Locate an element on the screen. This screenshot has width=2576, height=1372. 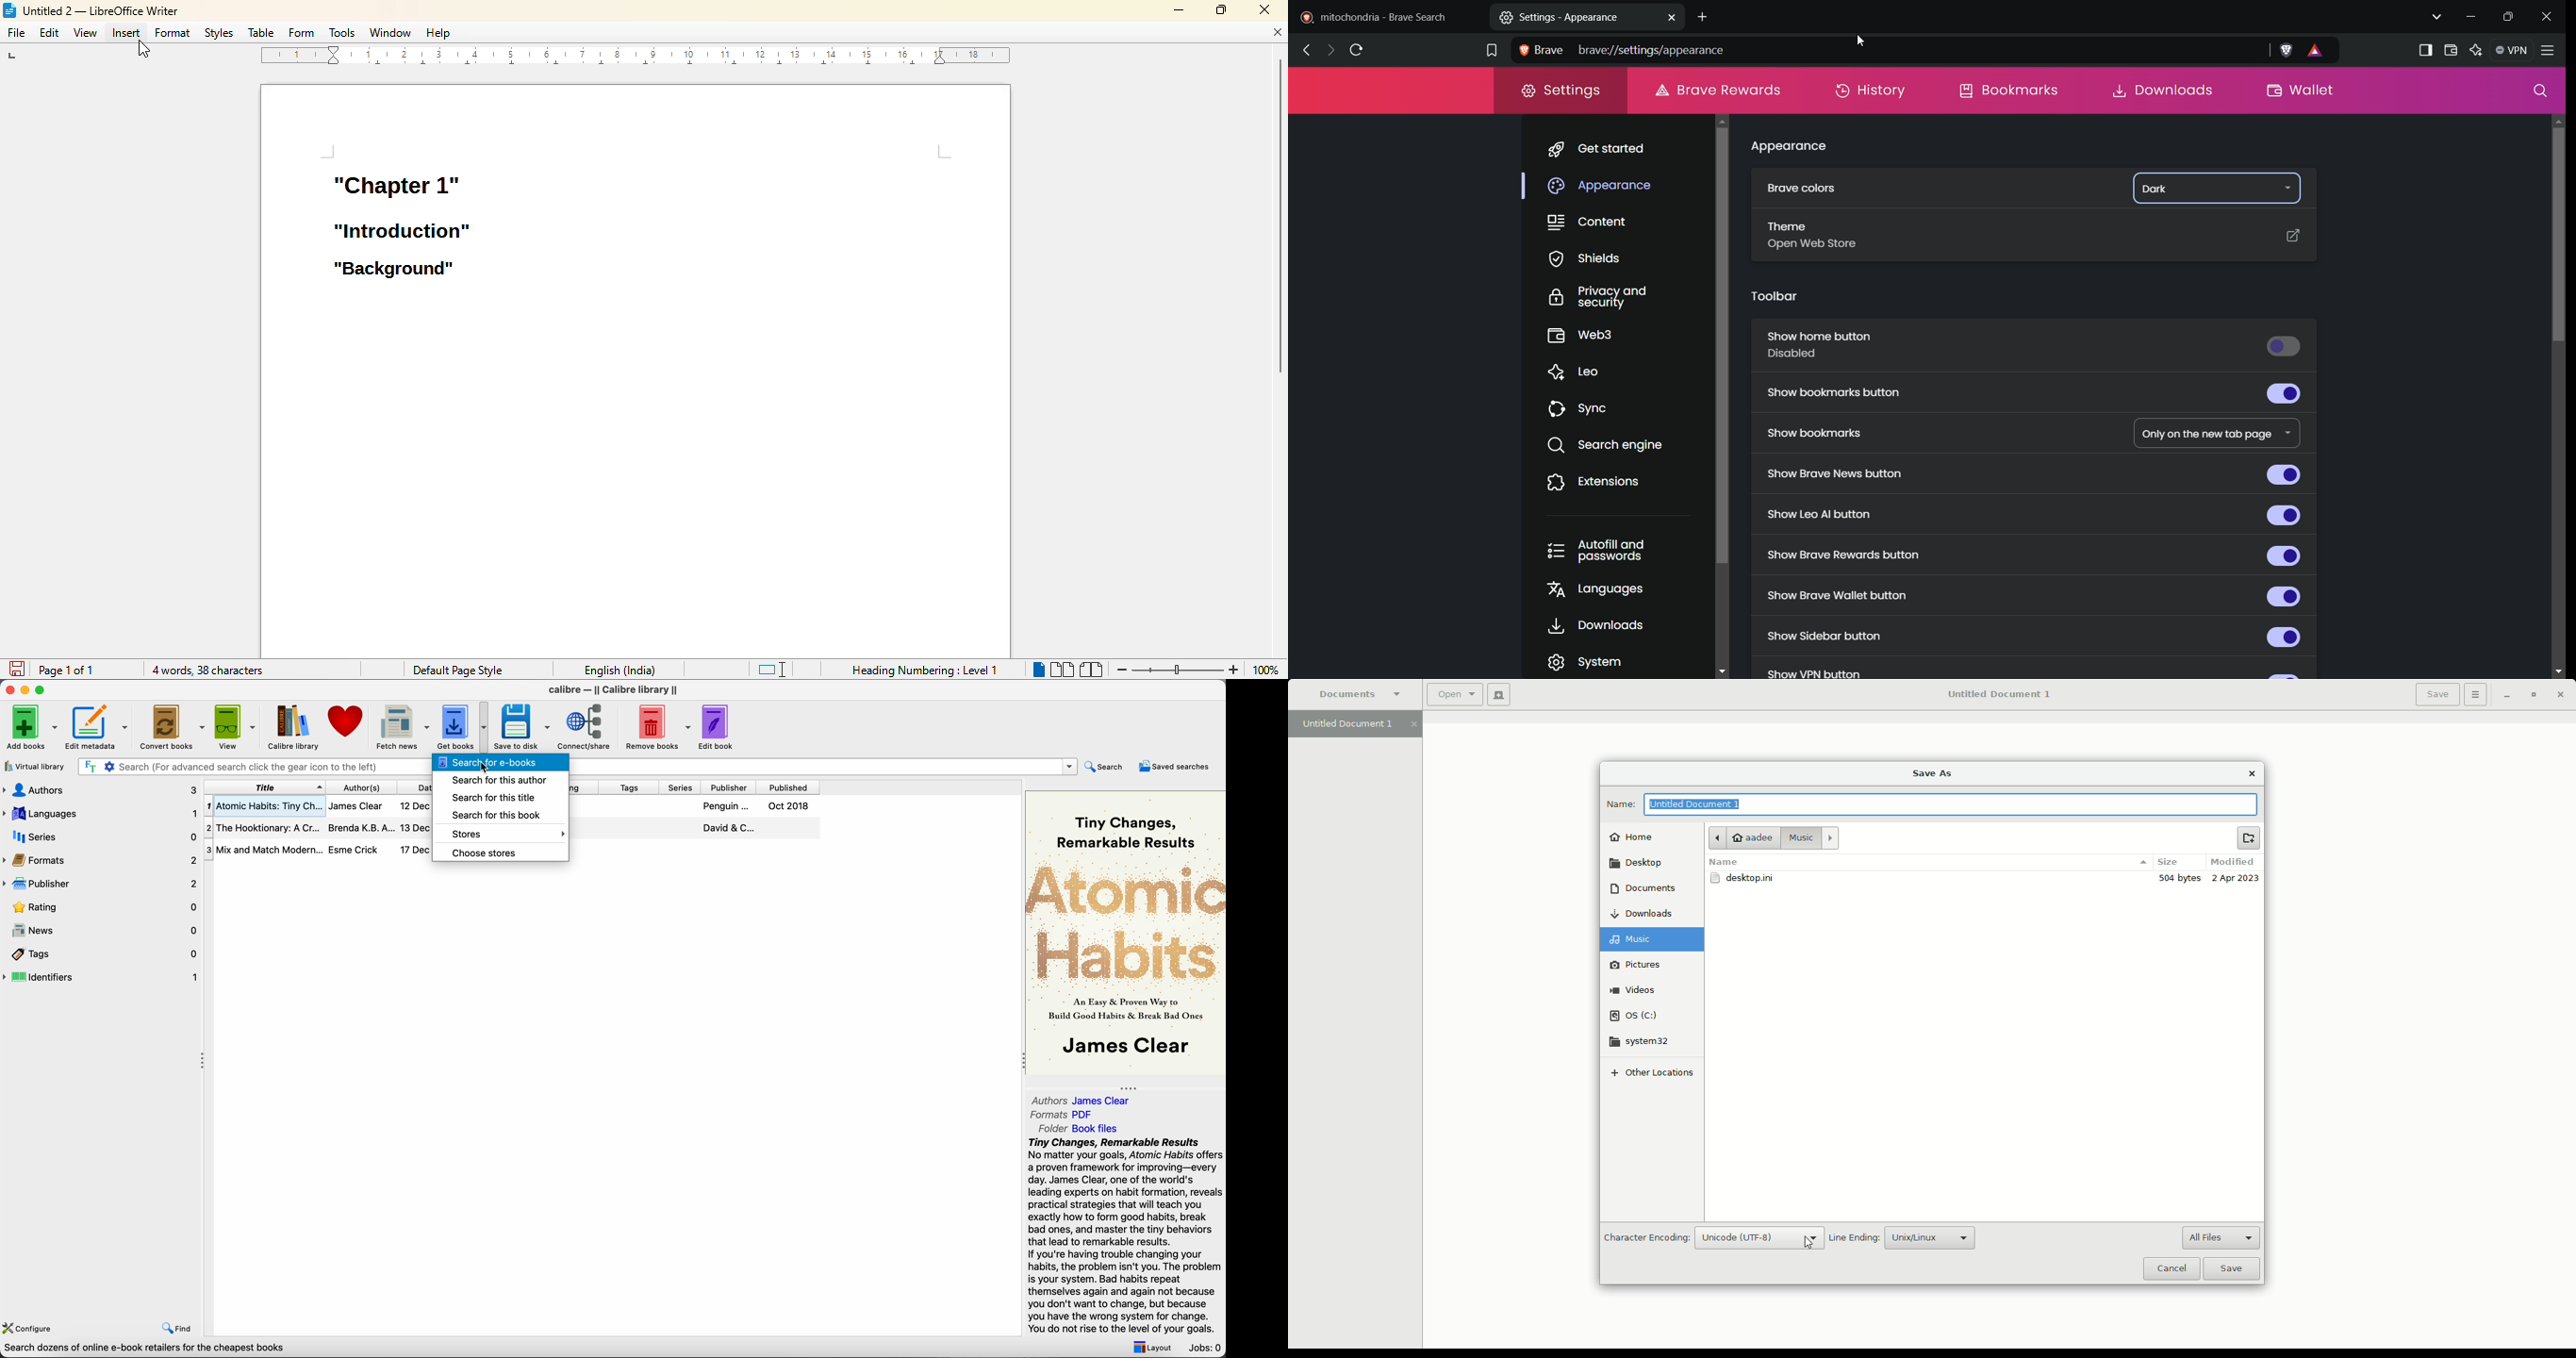
view is located at coordinates (237, 726).